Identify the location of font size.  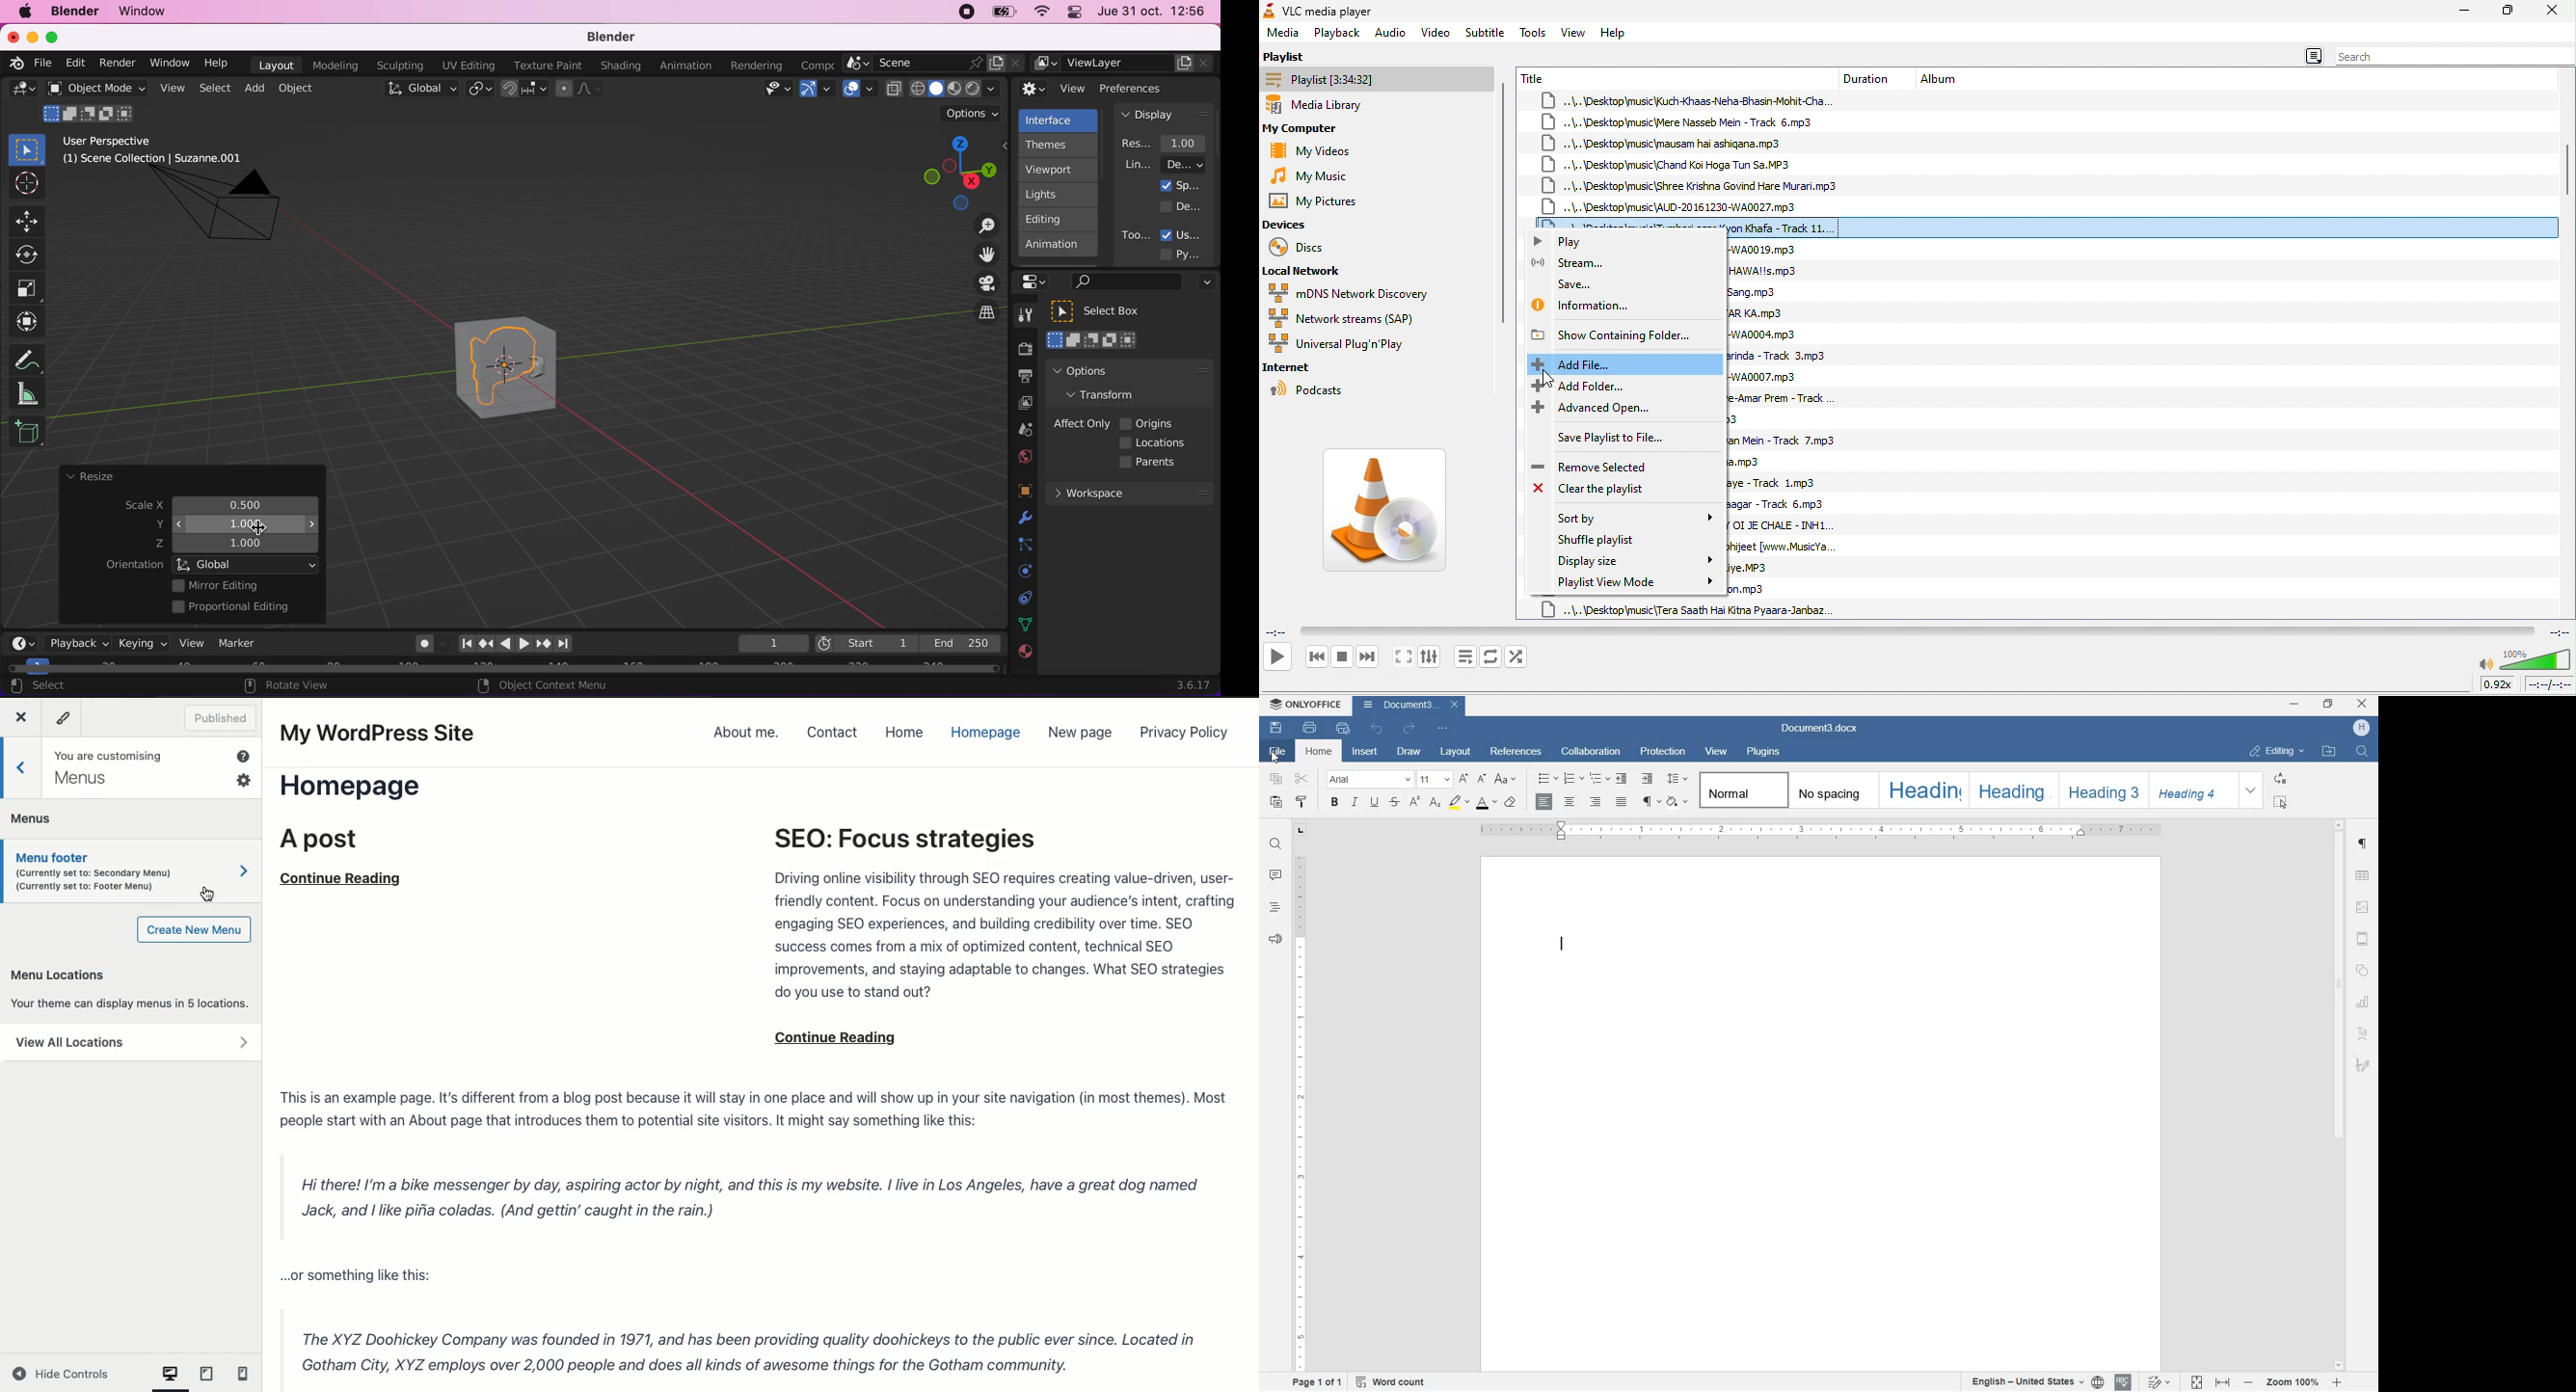
(1434, 779).